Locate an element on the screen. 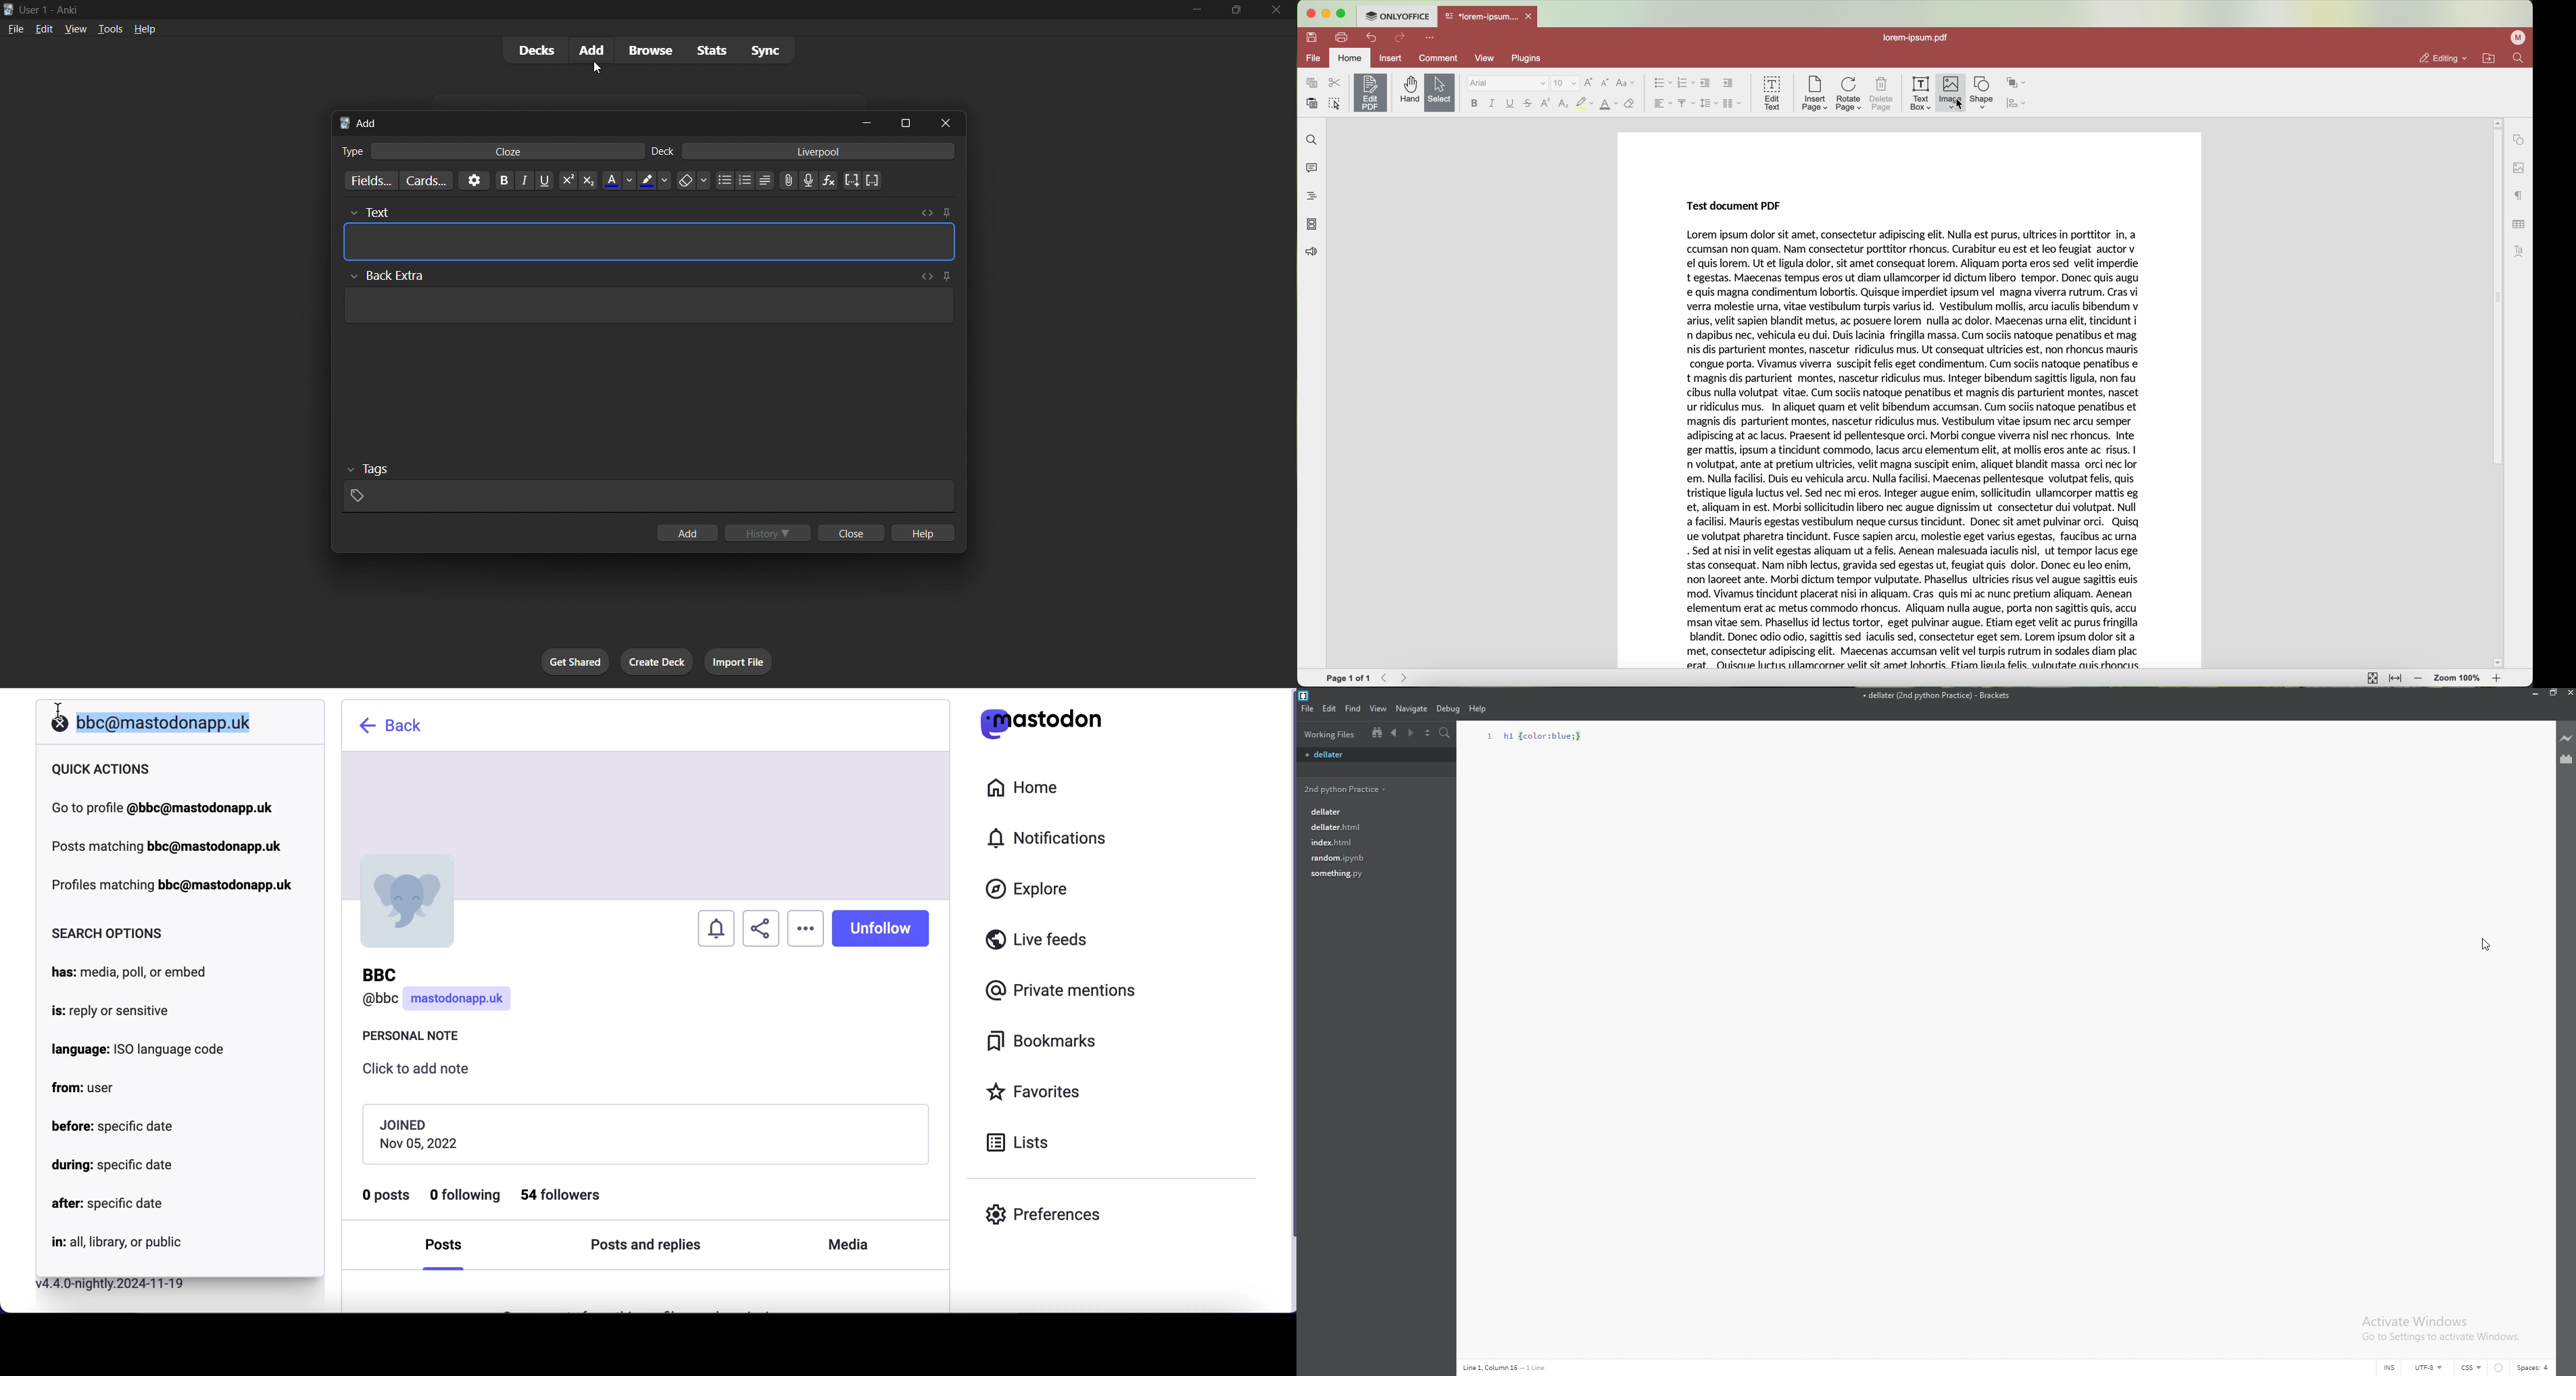  view is located at coordinates (1379, 709).